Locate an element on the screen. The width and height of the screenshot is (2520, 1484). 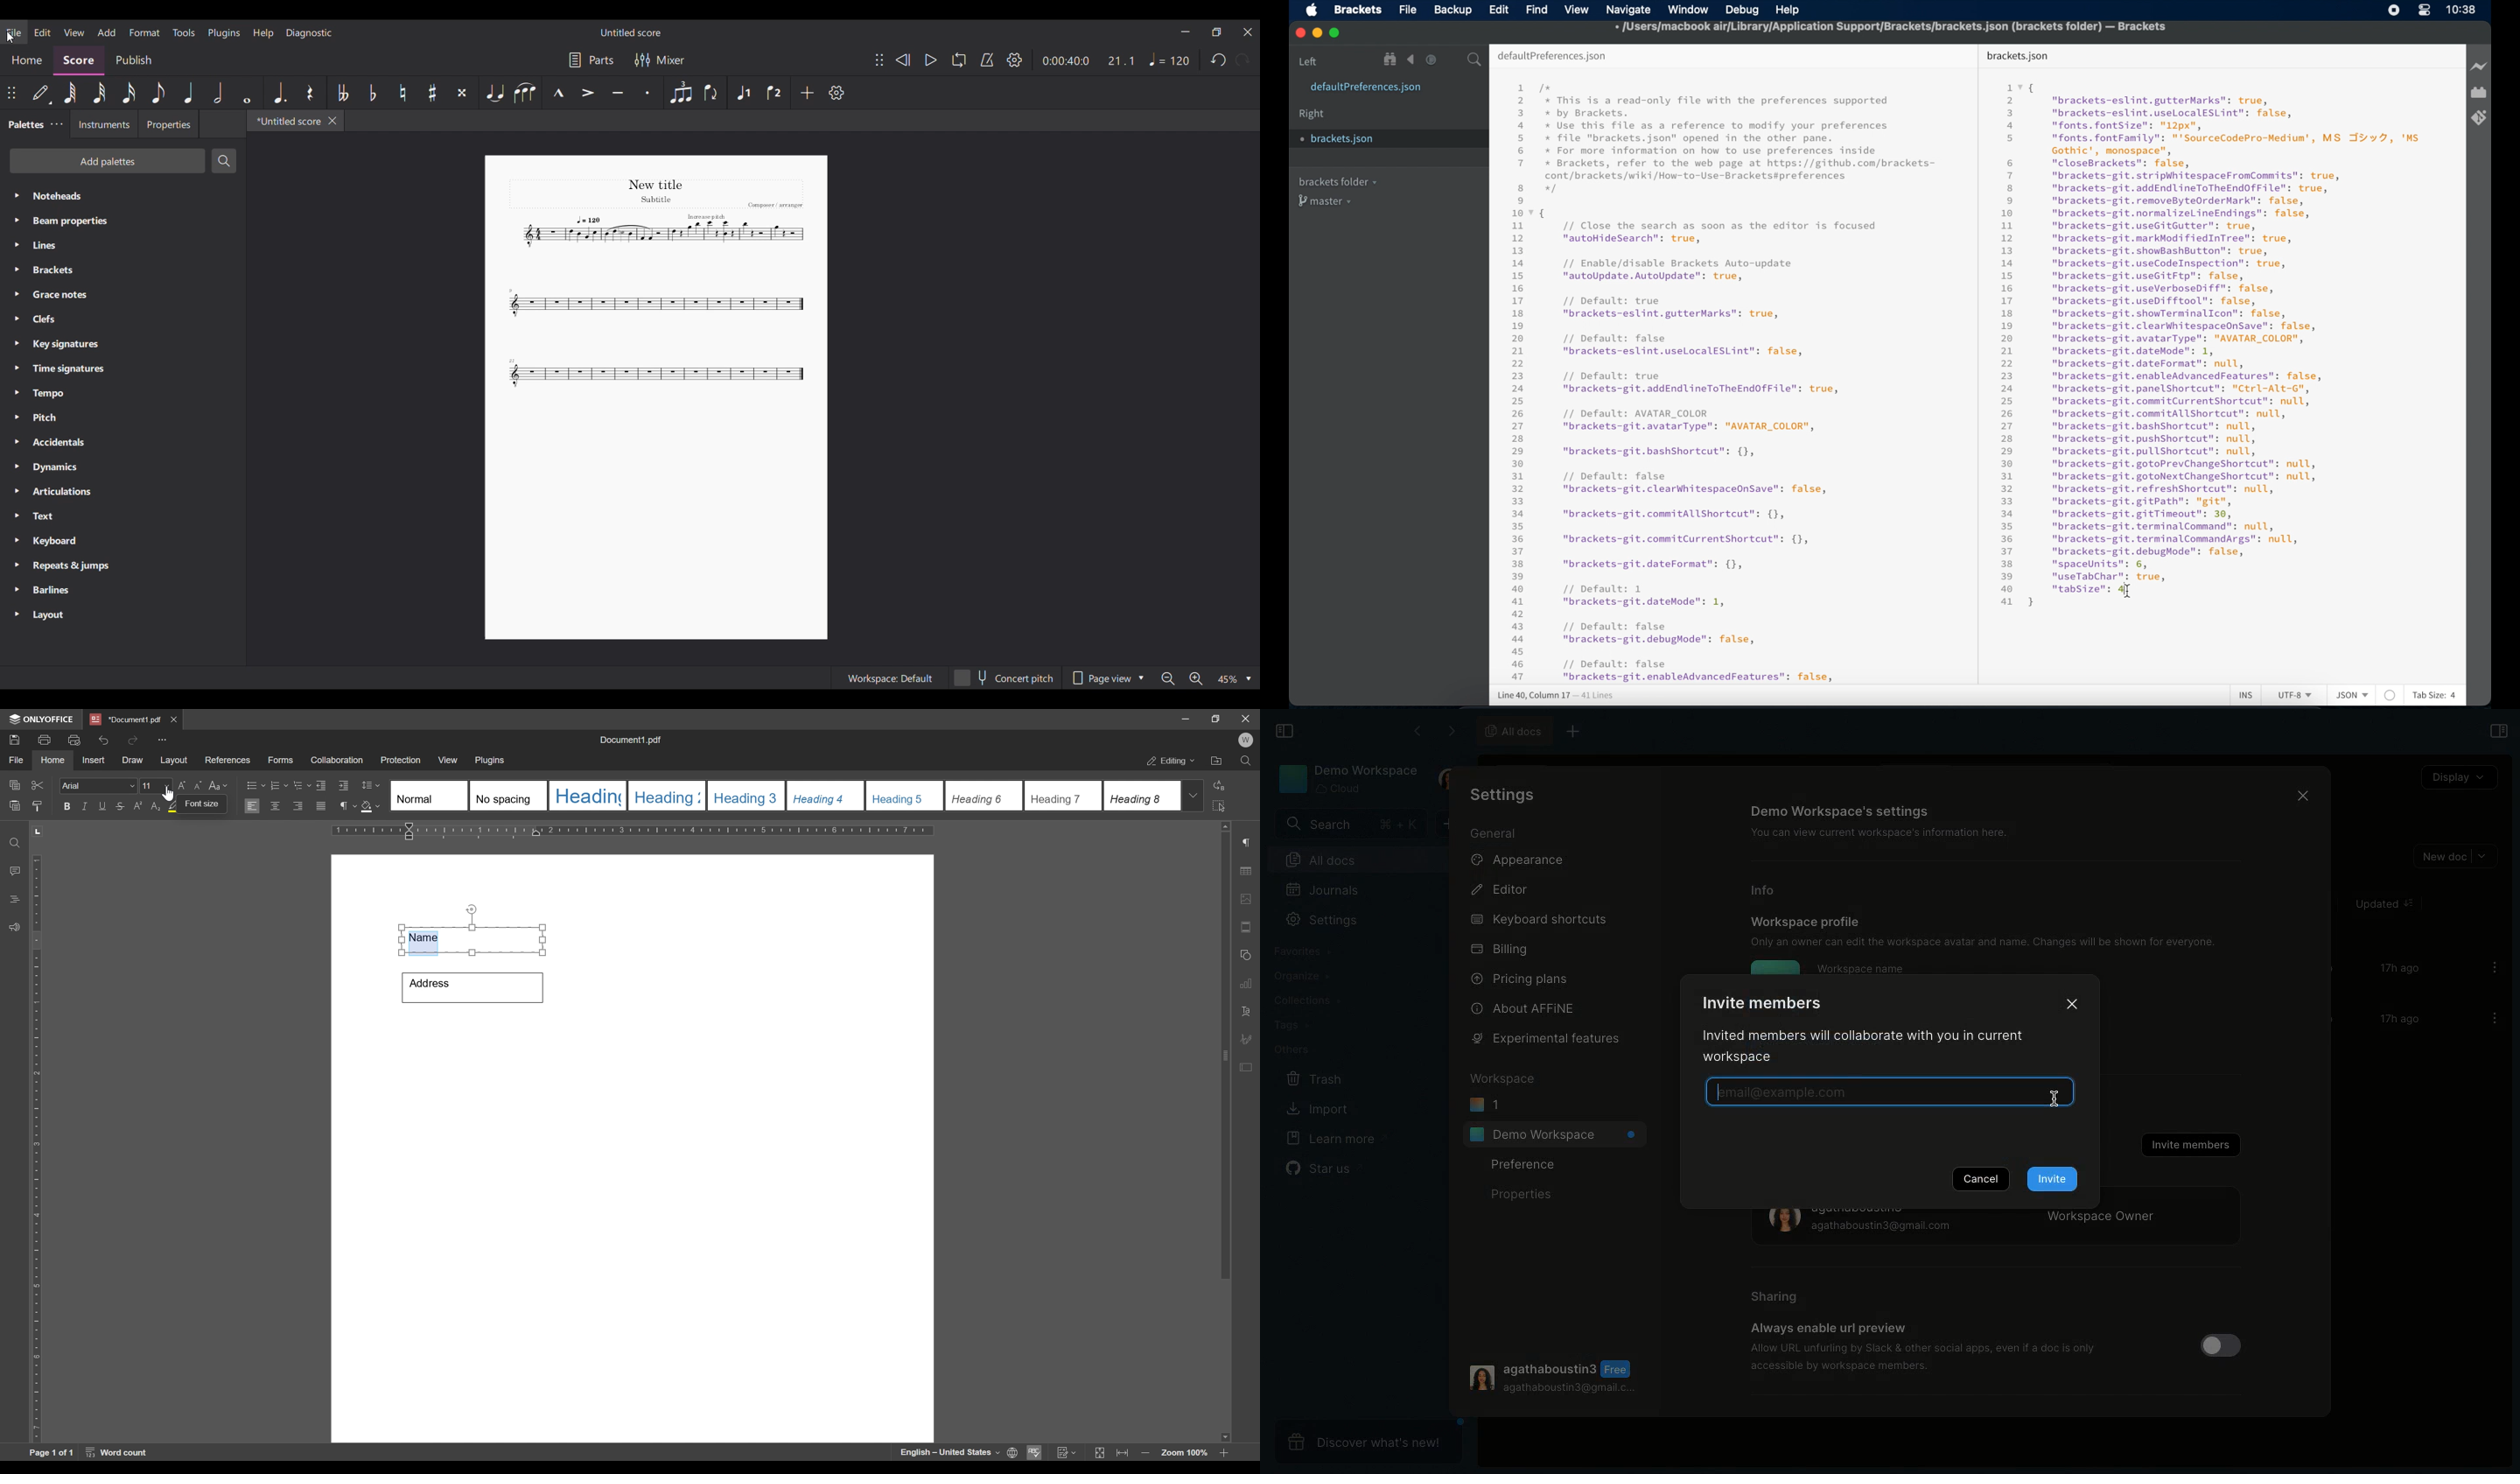
Cursor is located at coordinates (10, 37).